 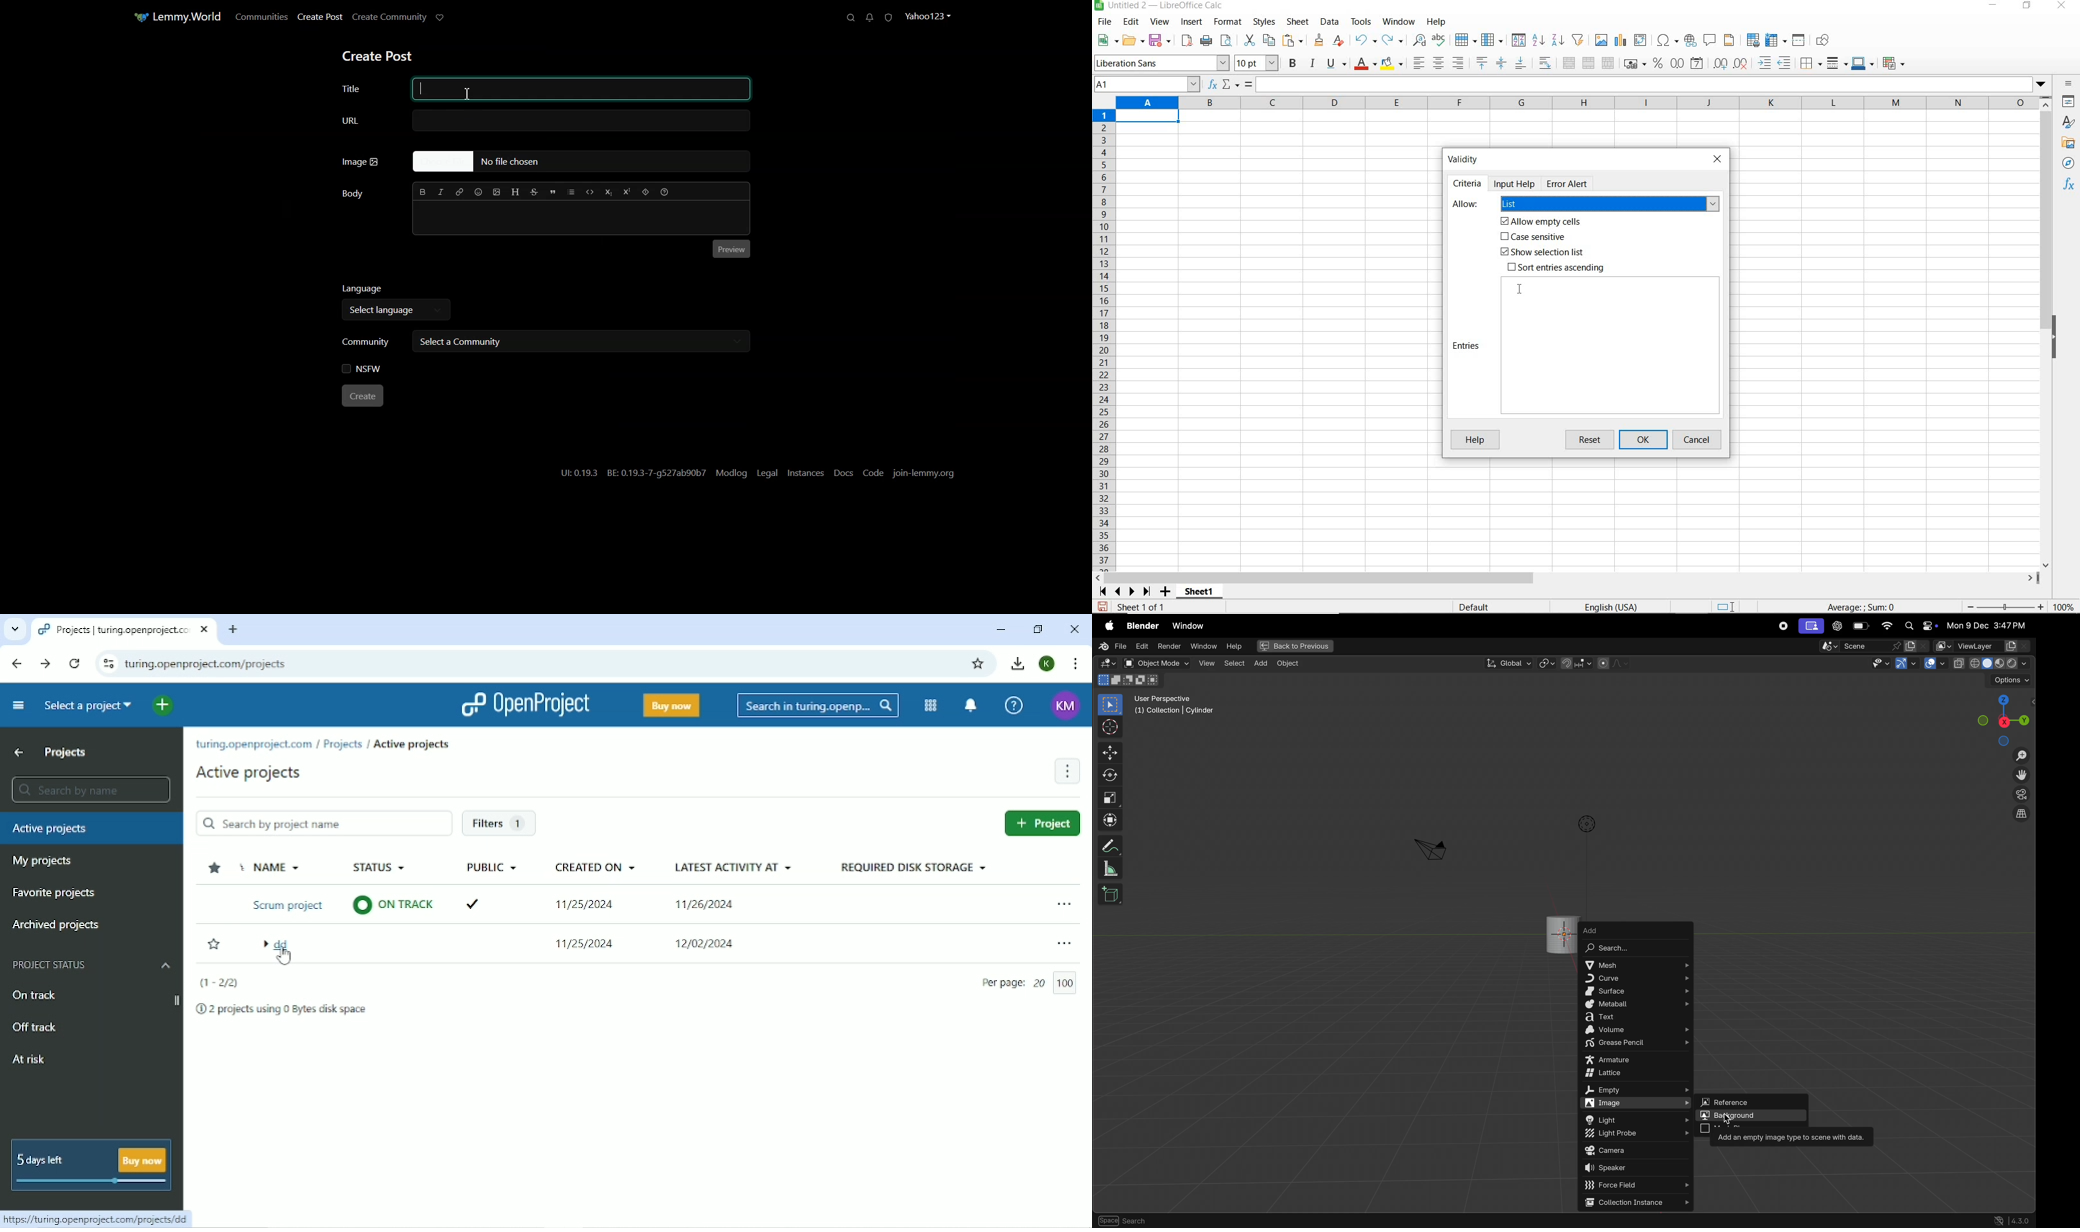 What do you see at coordinates (1610, 608) in the screenshot?
I see `text language` at bounding box center [1610, 608].